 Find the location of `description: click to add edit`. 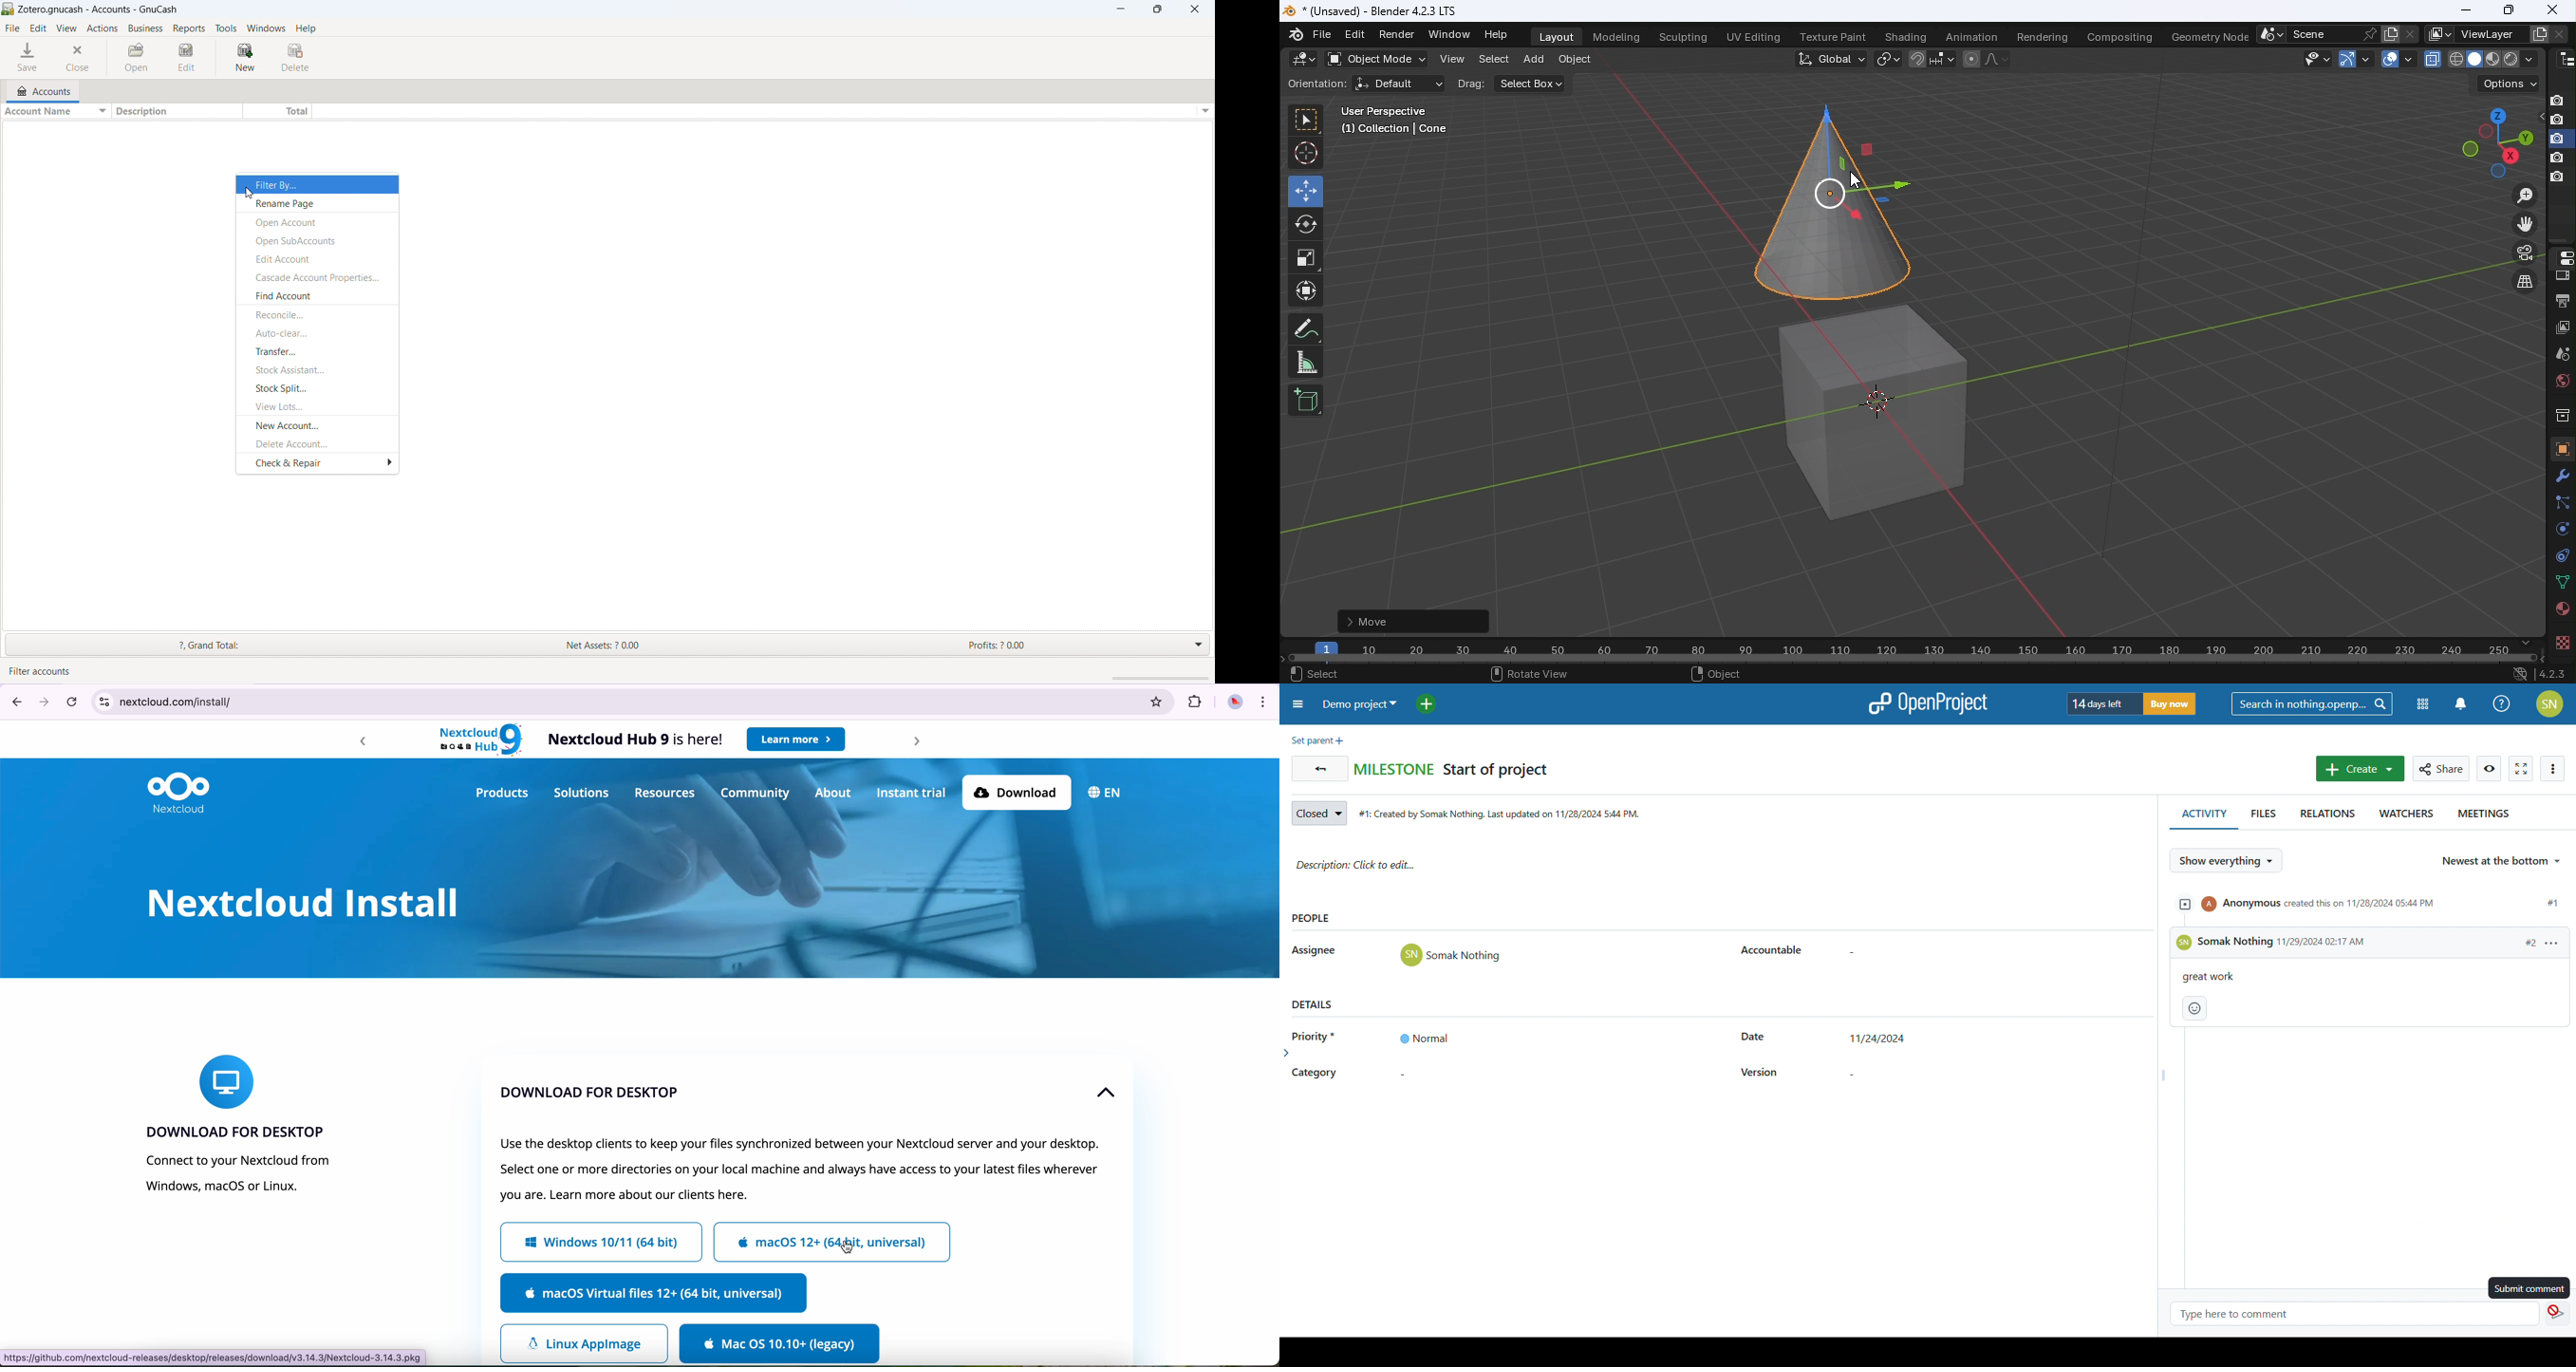

description: click to add edit is located at coordinates (1718, 867).